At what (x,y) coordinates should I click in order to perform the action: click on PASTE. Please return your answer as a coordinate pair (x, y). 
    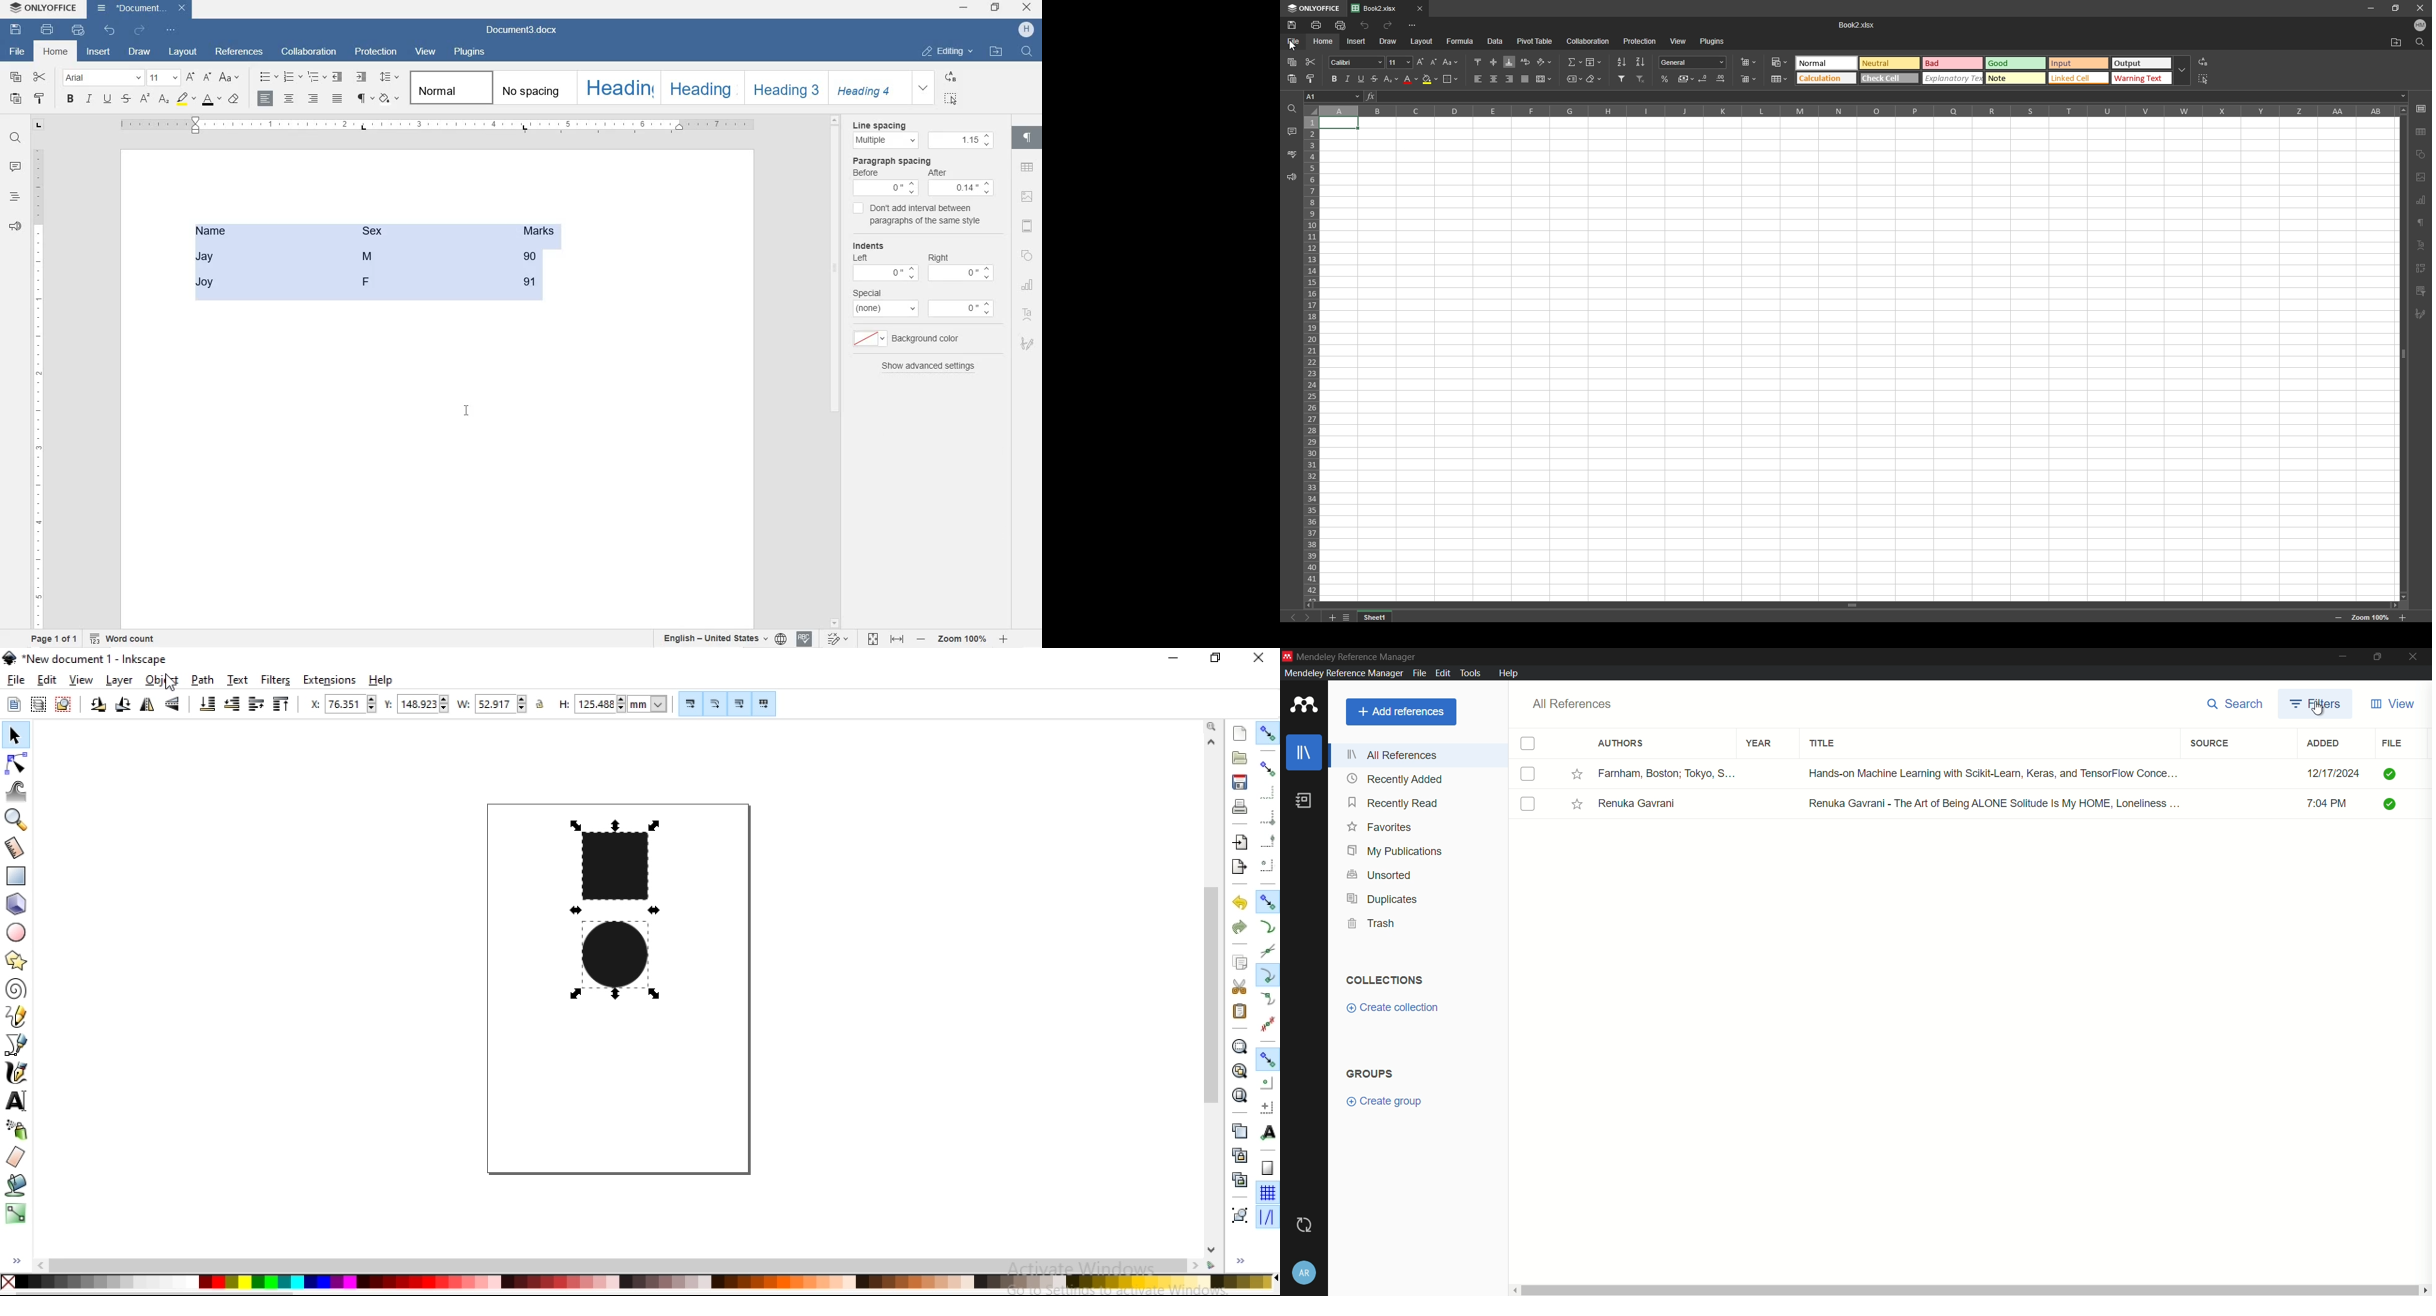
    Looking at the image, I should click on (16, 99).